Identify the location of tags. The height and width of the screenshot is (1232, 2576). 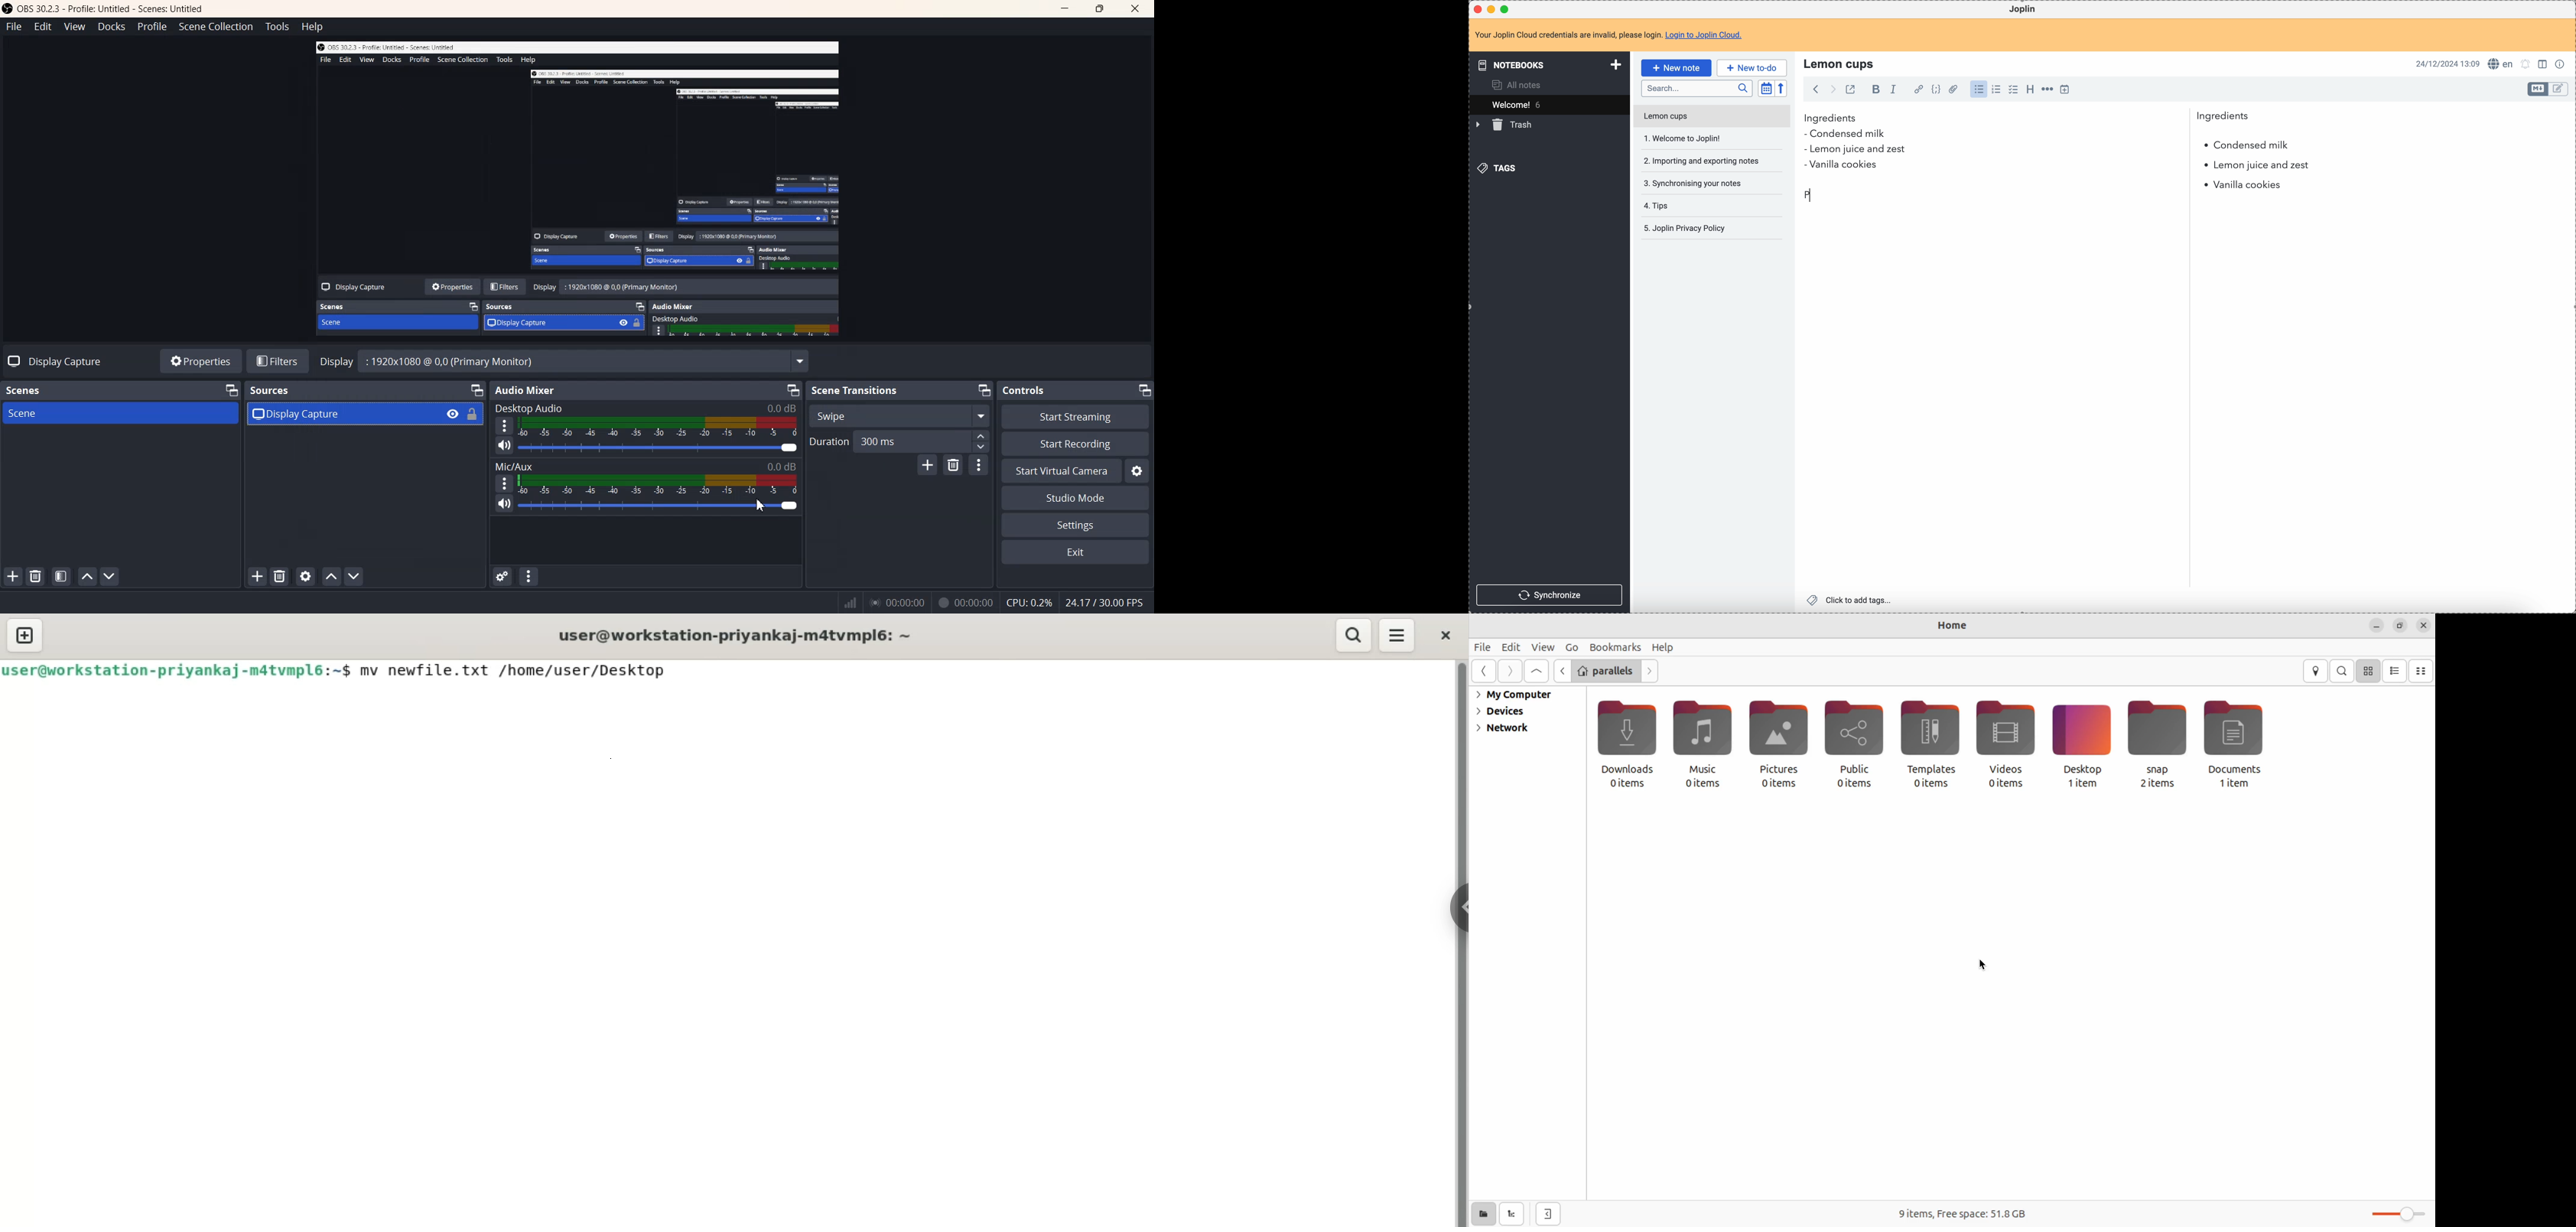
(1499, 168).